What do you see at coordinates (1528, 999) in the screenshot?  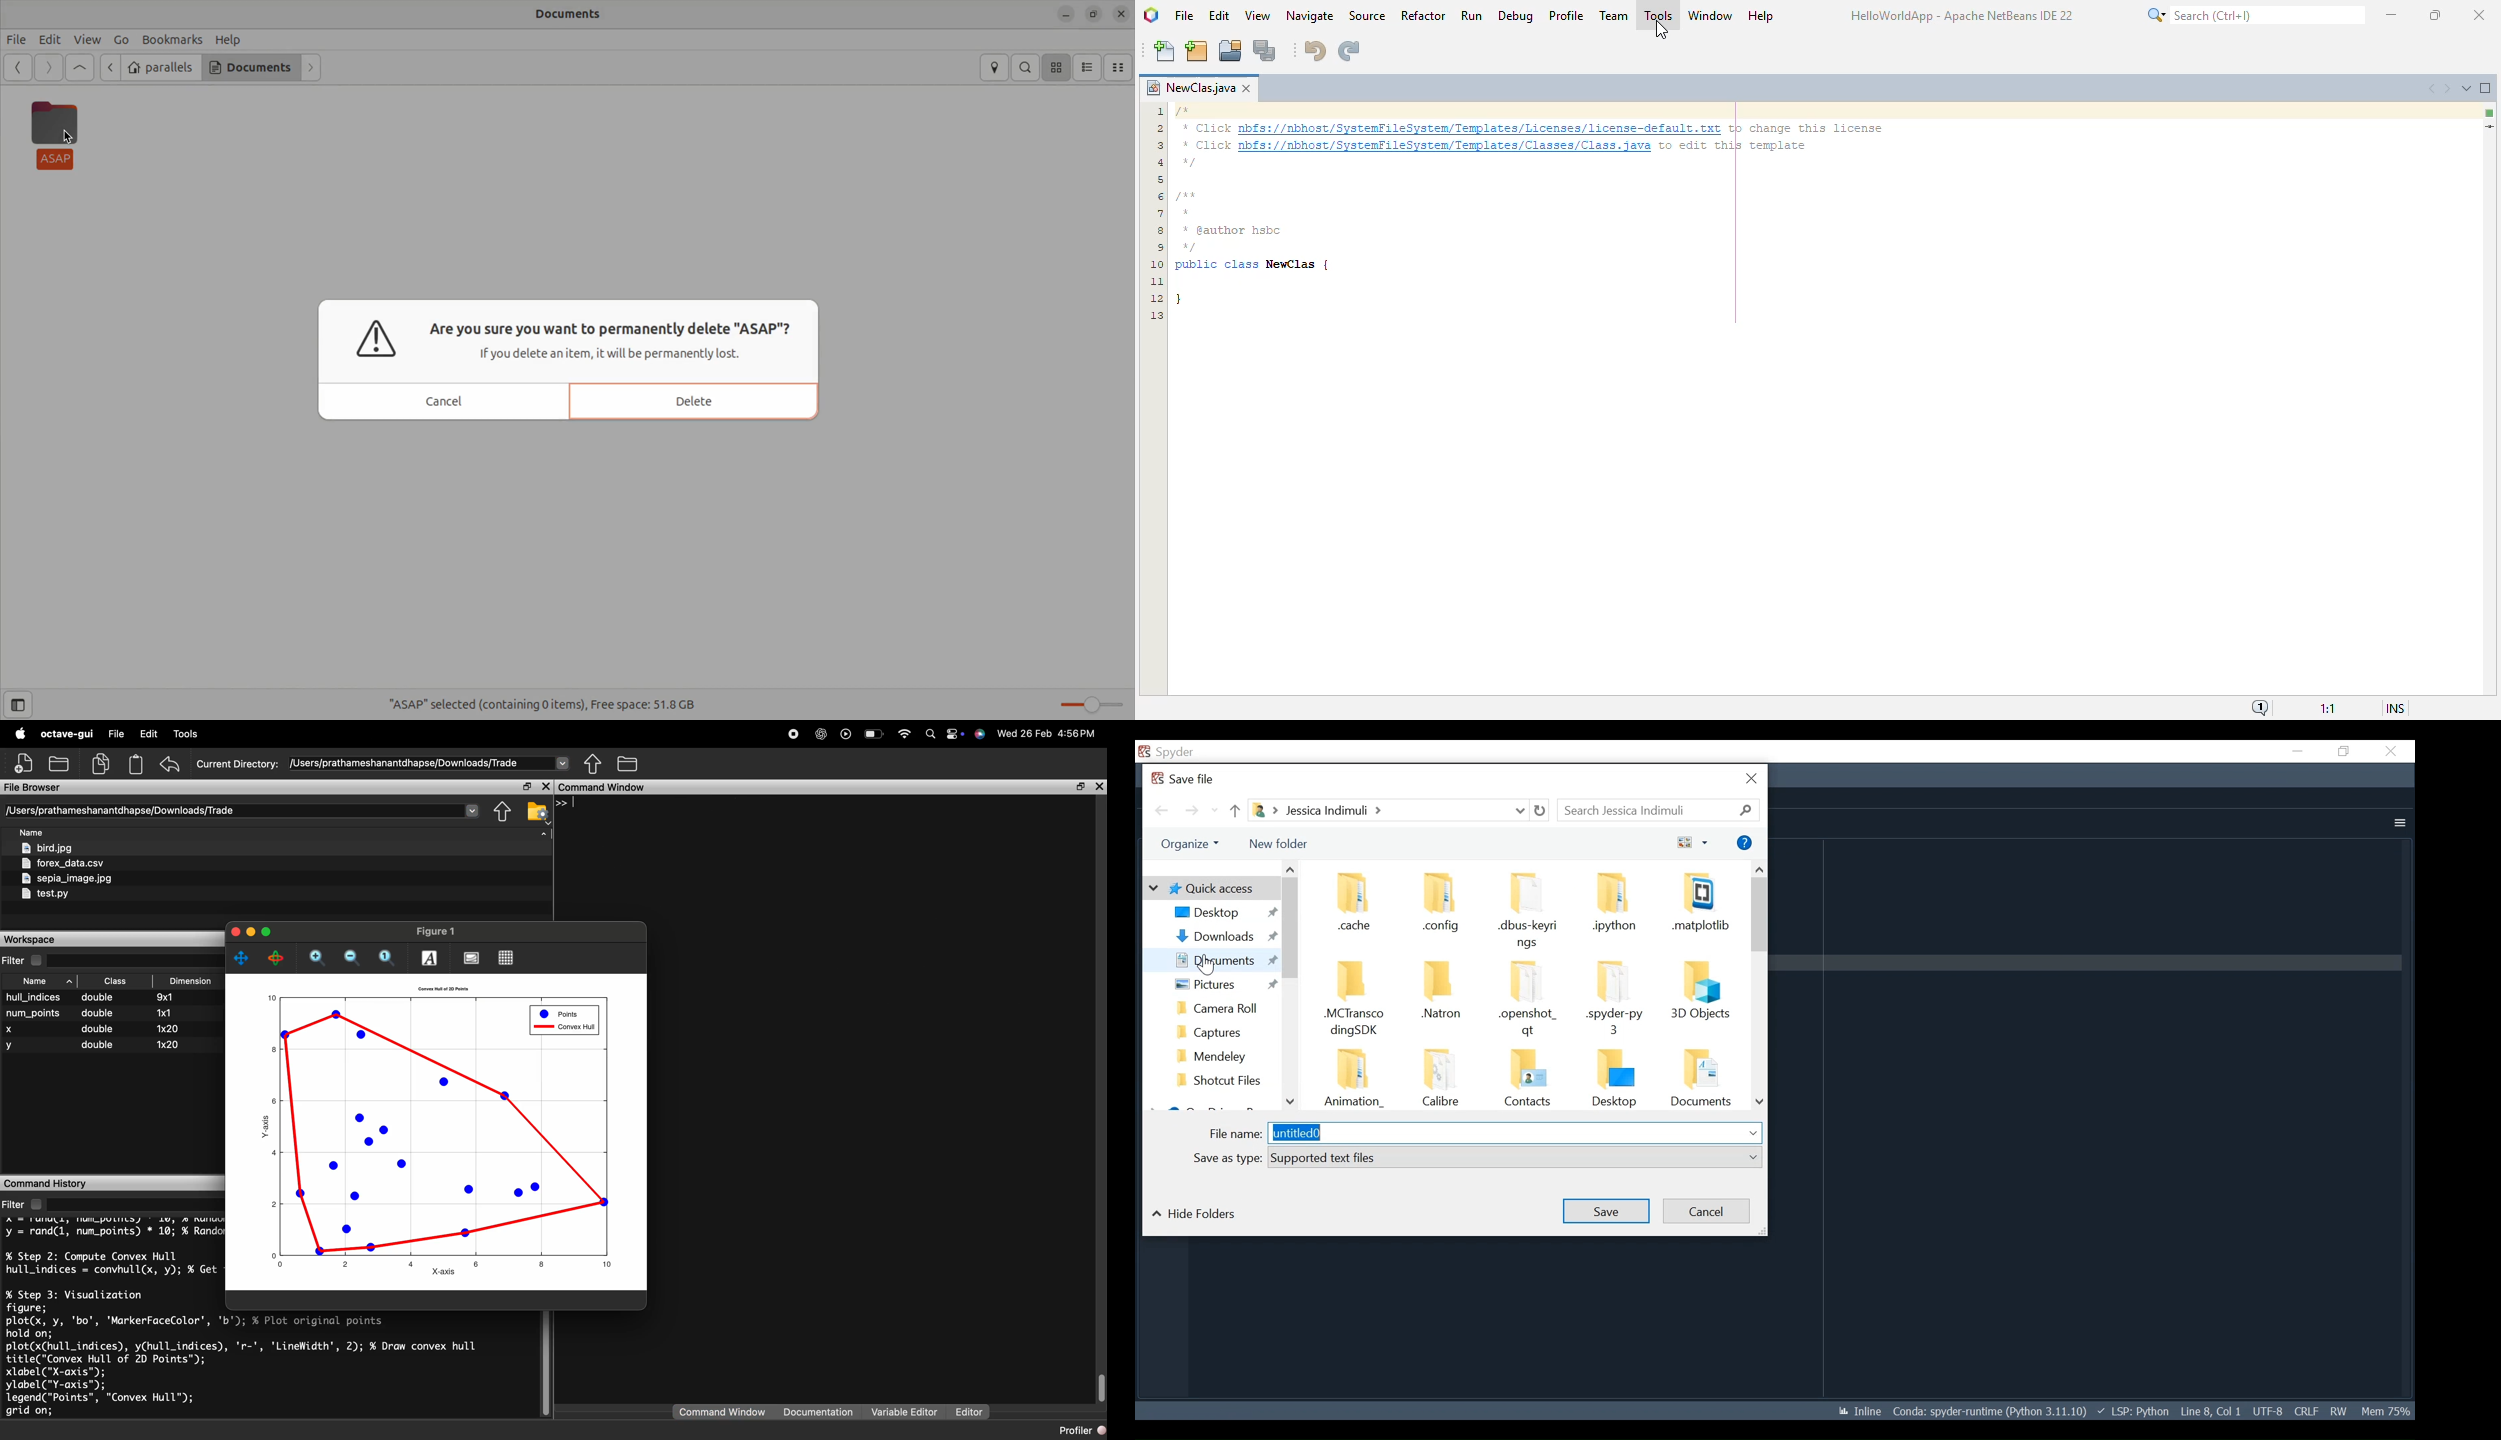 I see `Folder` at bounding box center [1528, 999].